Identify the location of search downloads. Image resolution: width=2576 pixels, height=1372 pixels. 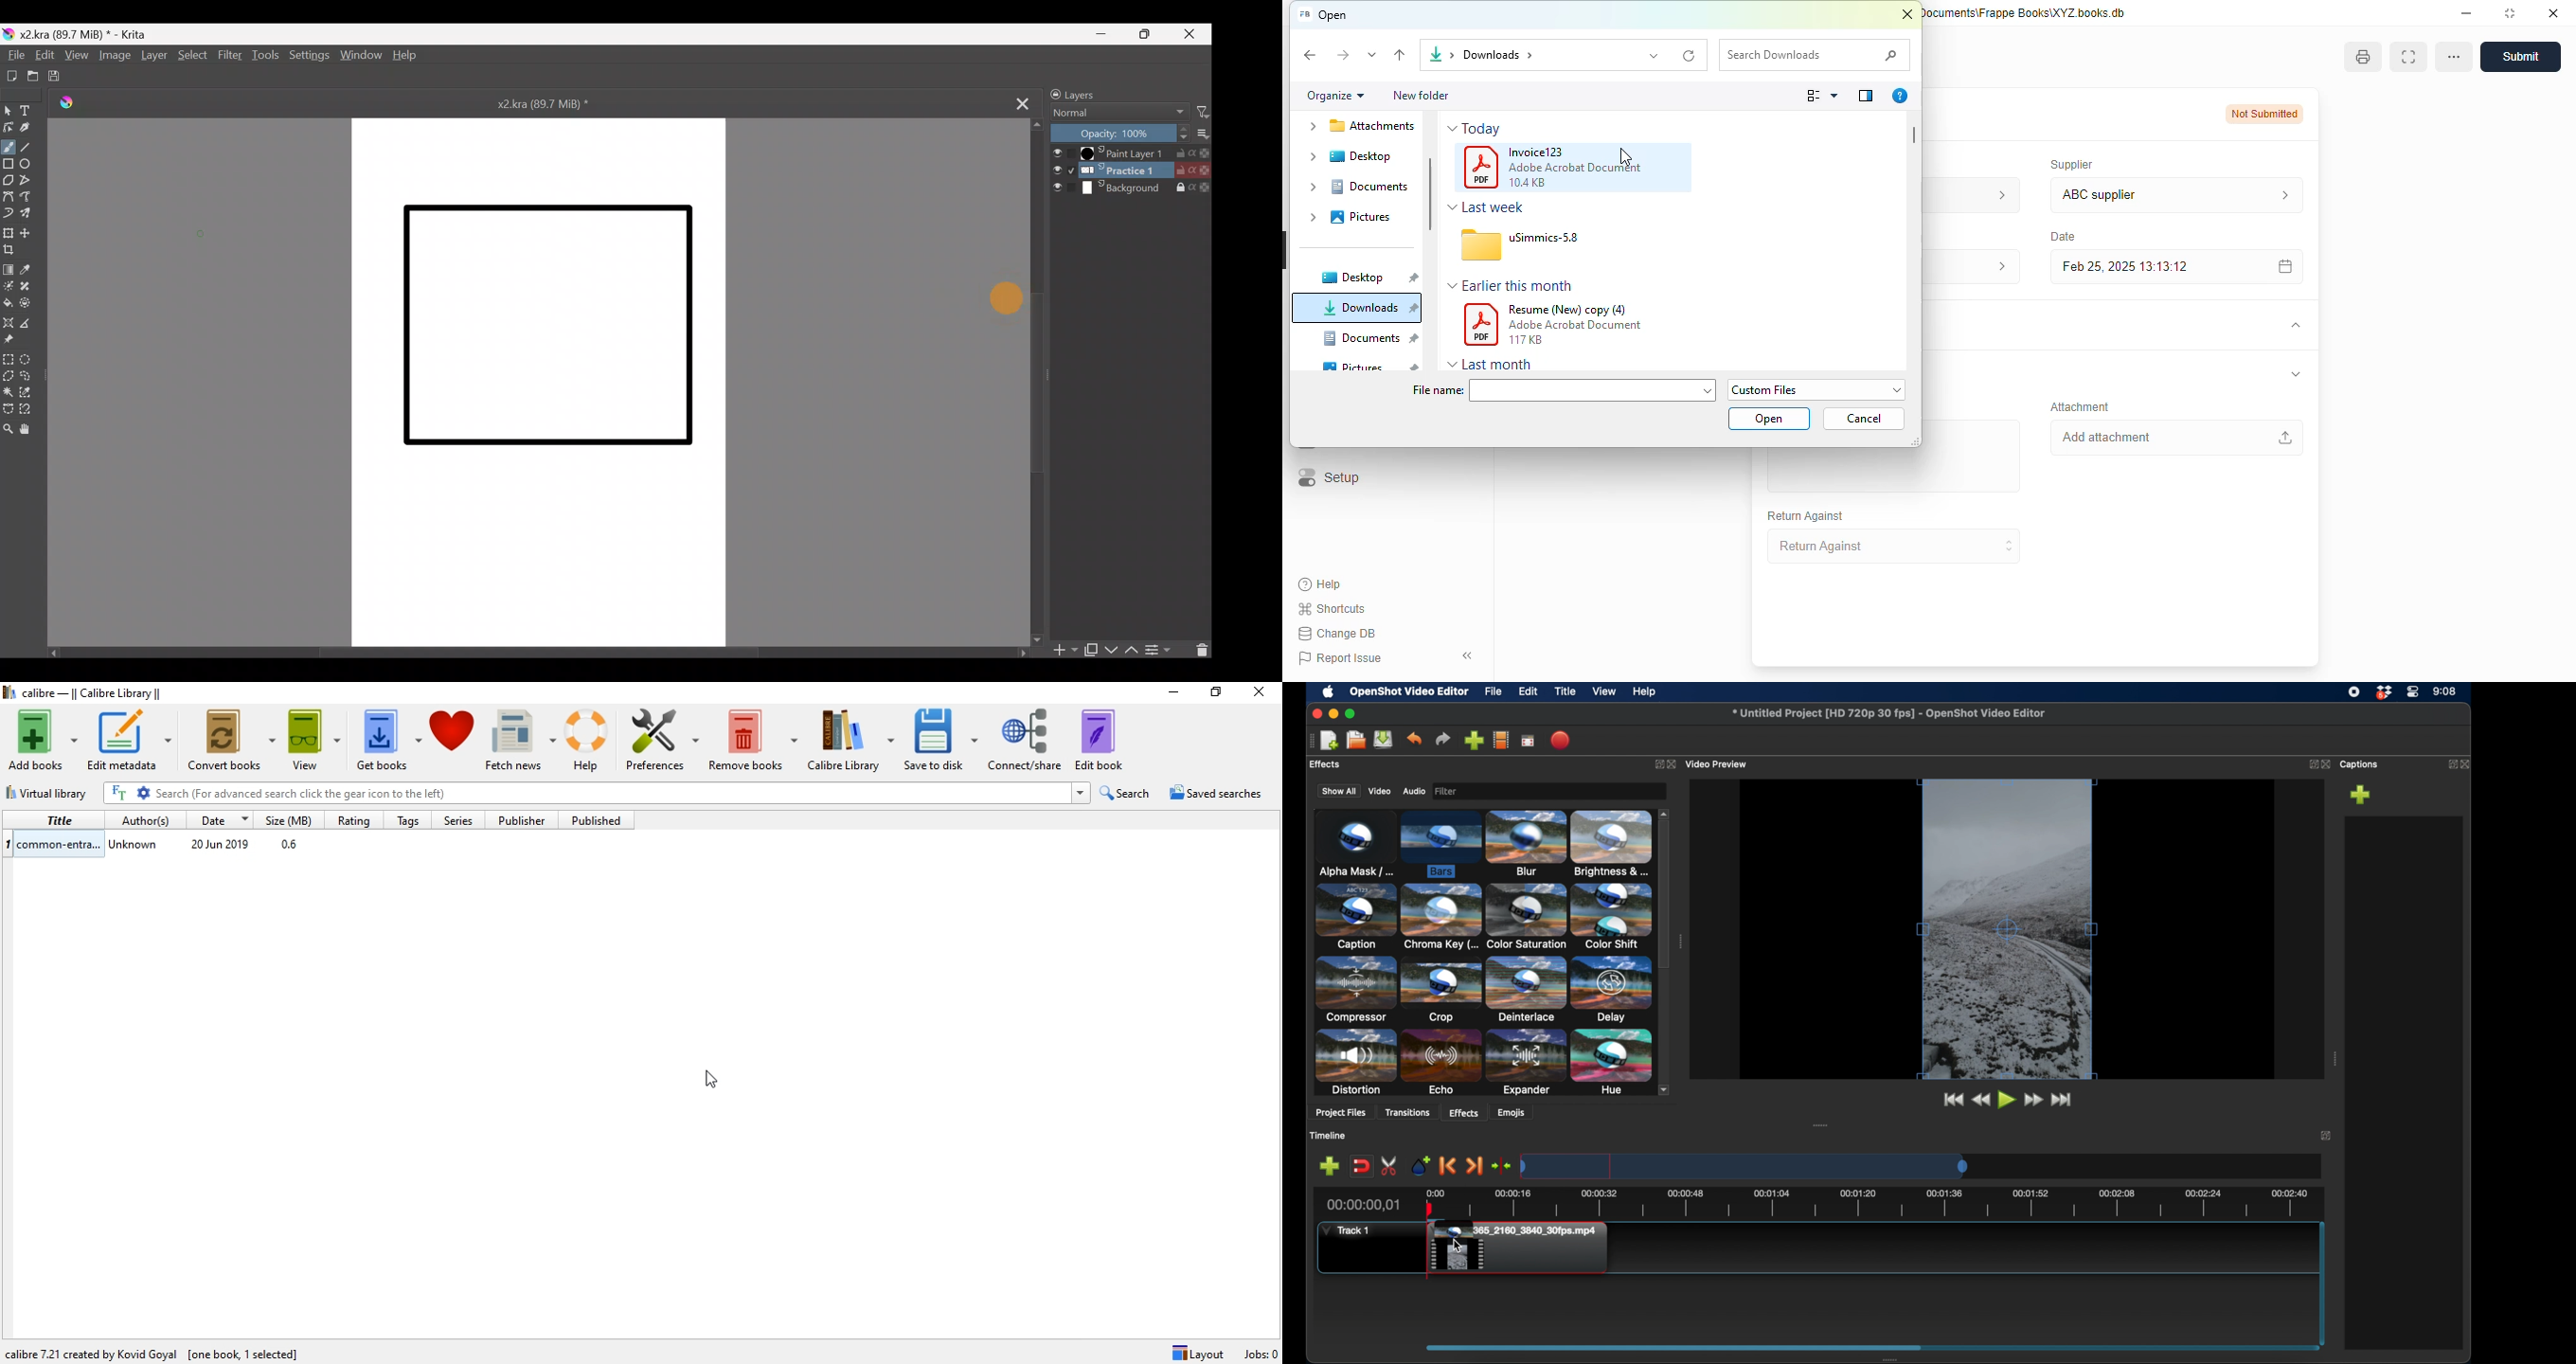
(1815, 55).